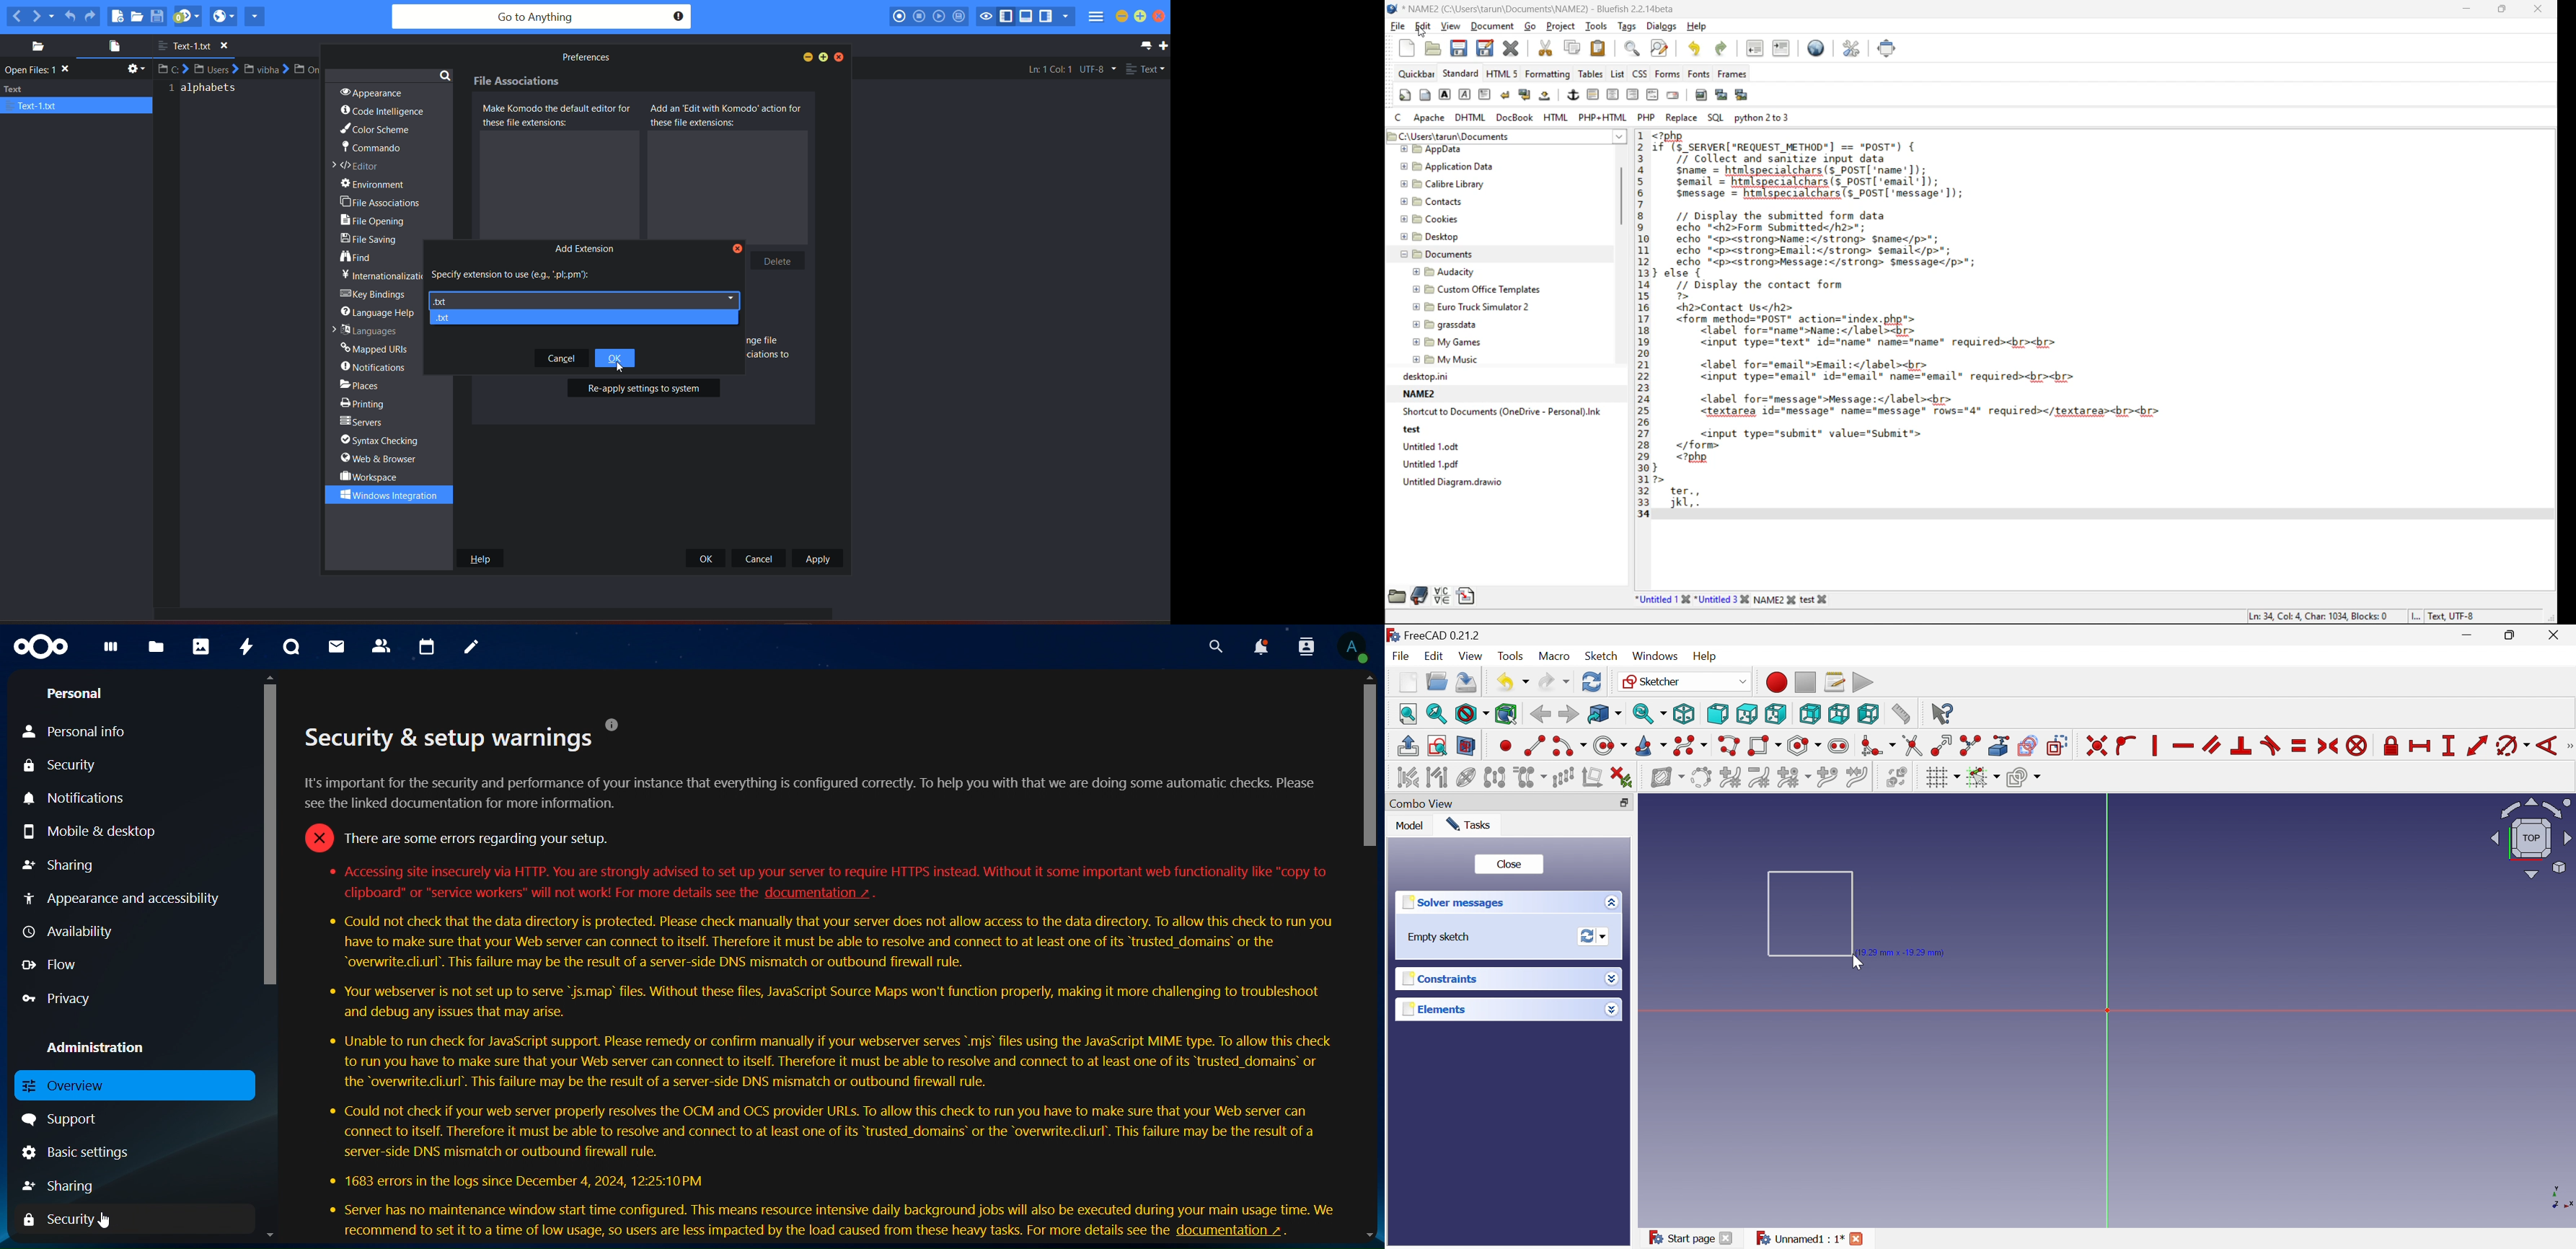 This screenshot has height=1260, width=2576. What do you see at coordinates (1440, 937) in the screenshot?
I see `Empty sketch` at bounding box center [1440, 937].